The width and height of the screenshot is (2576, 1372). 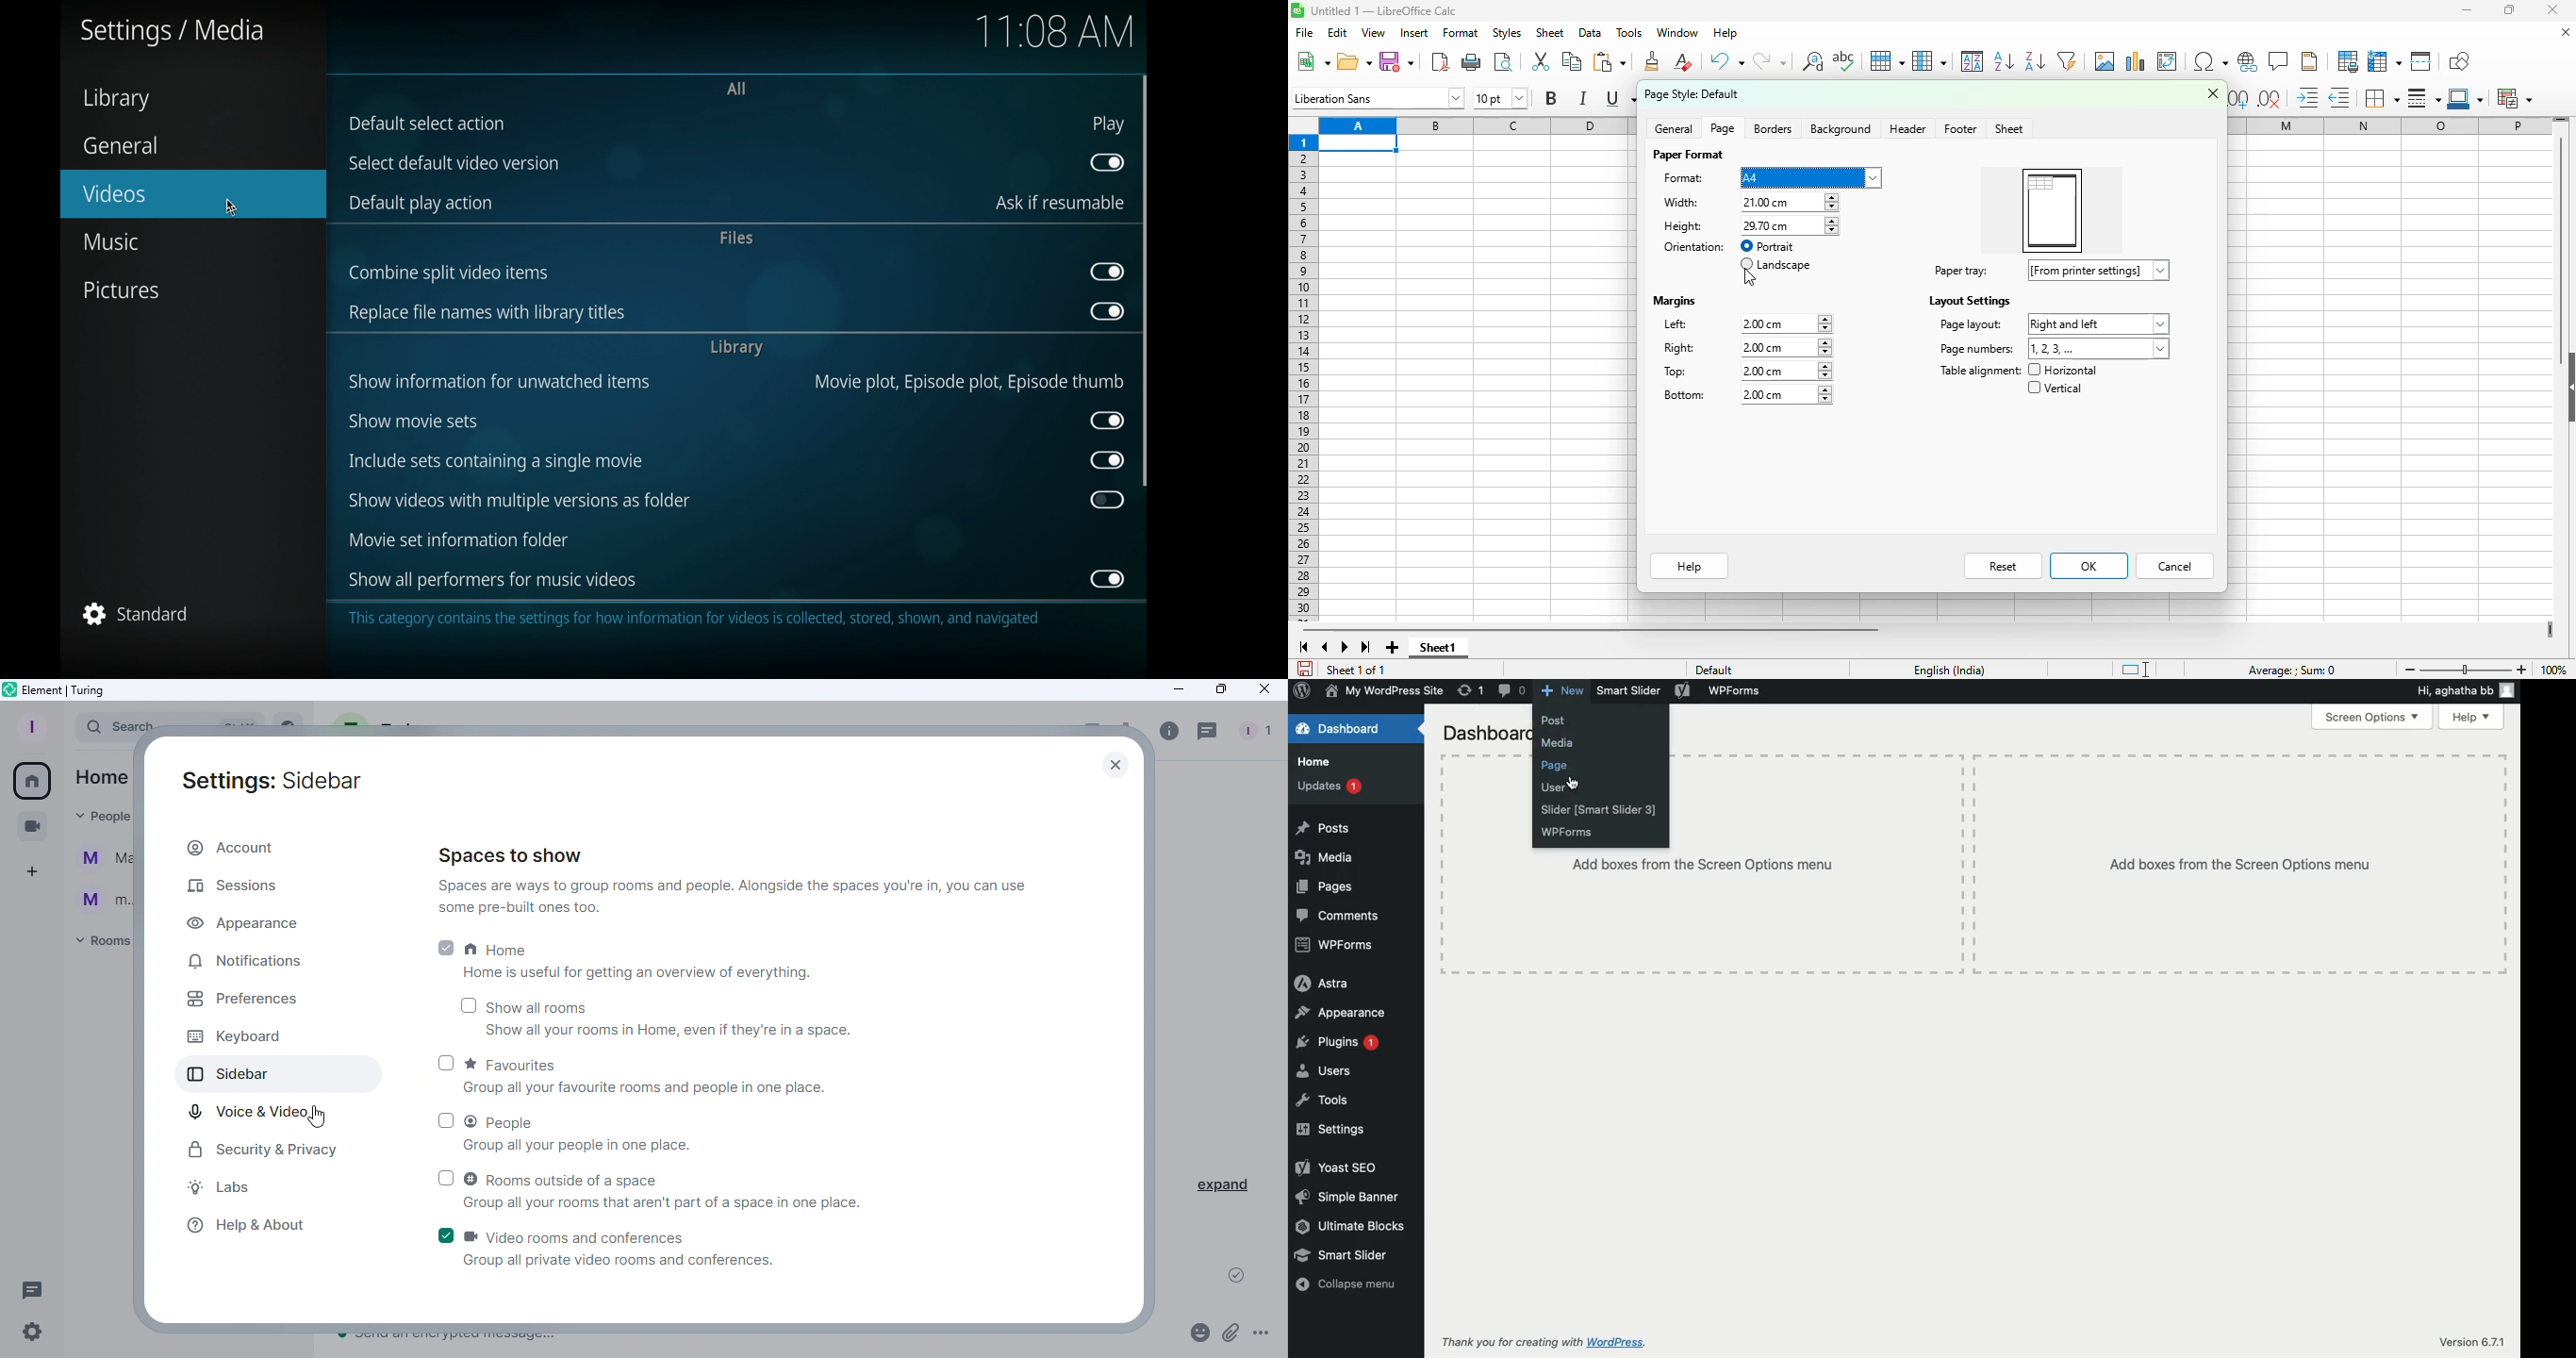 I want to click on data, so click(x=1591, y=33).